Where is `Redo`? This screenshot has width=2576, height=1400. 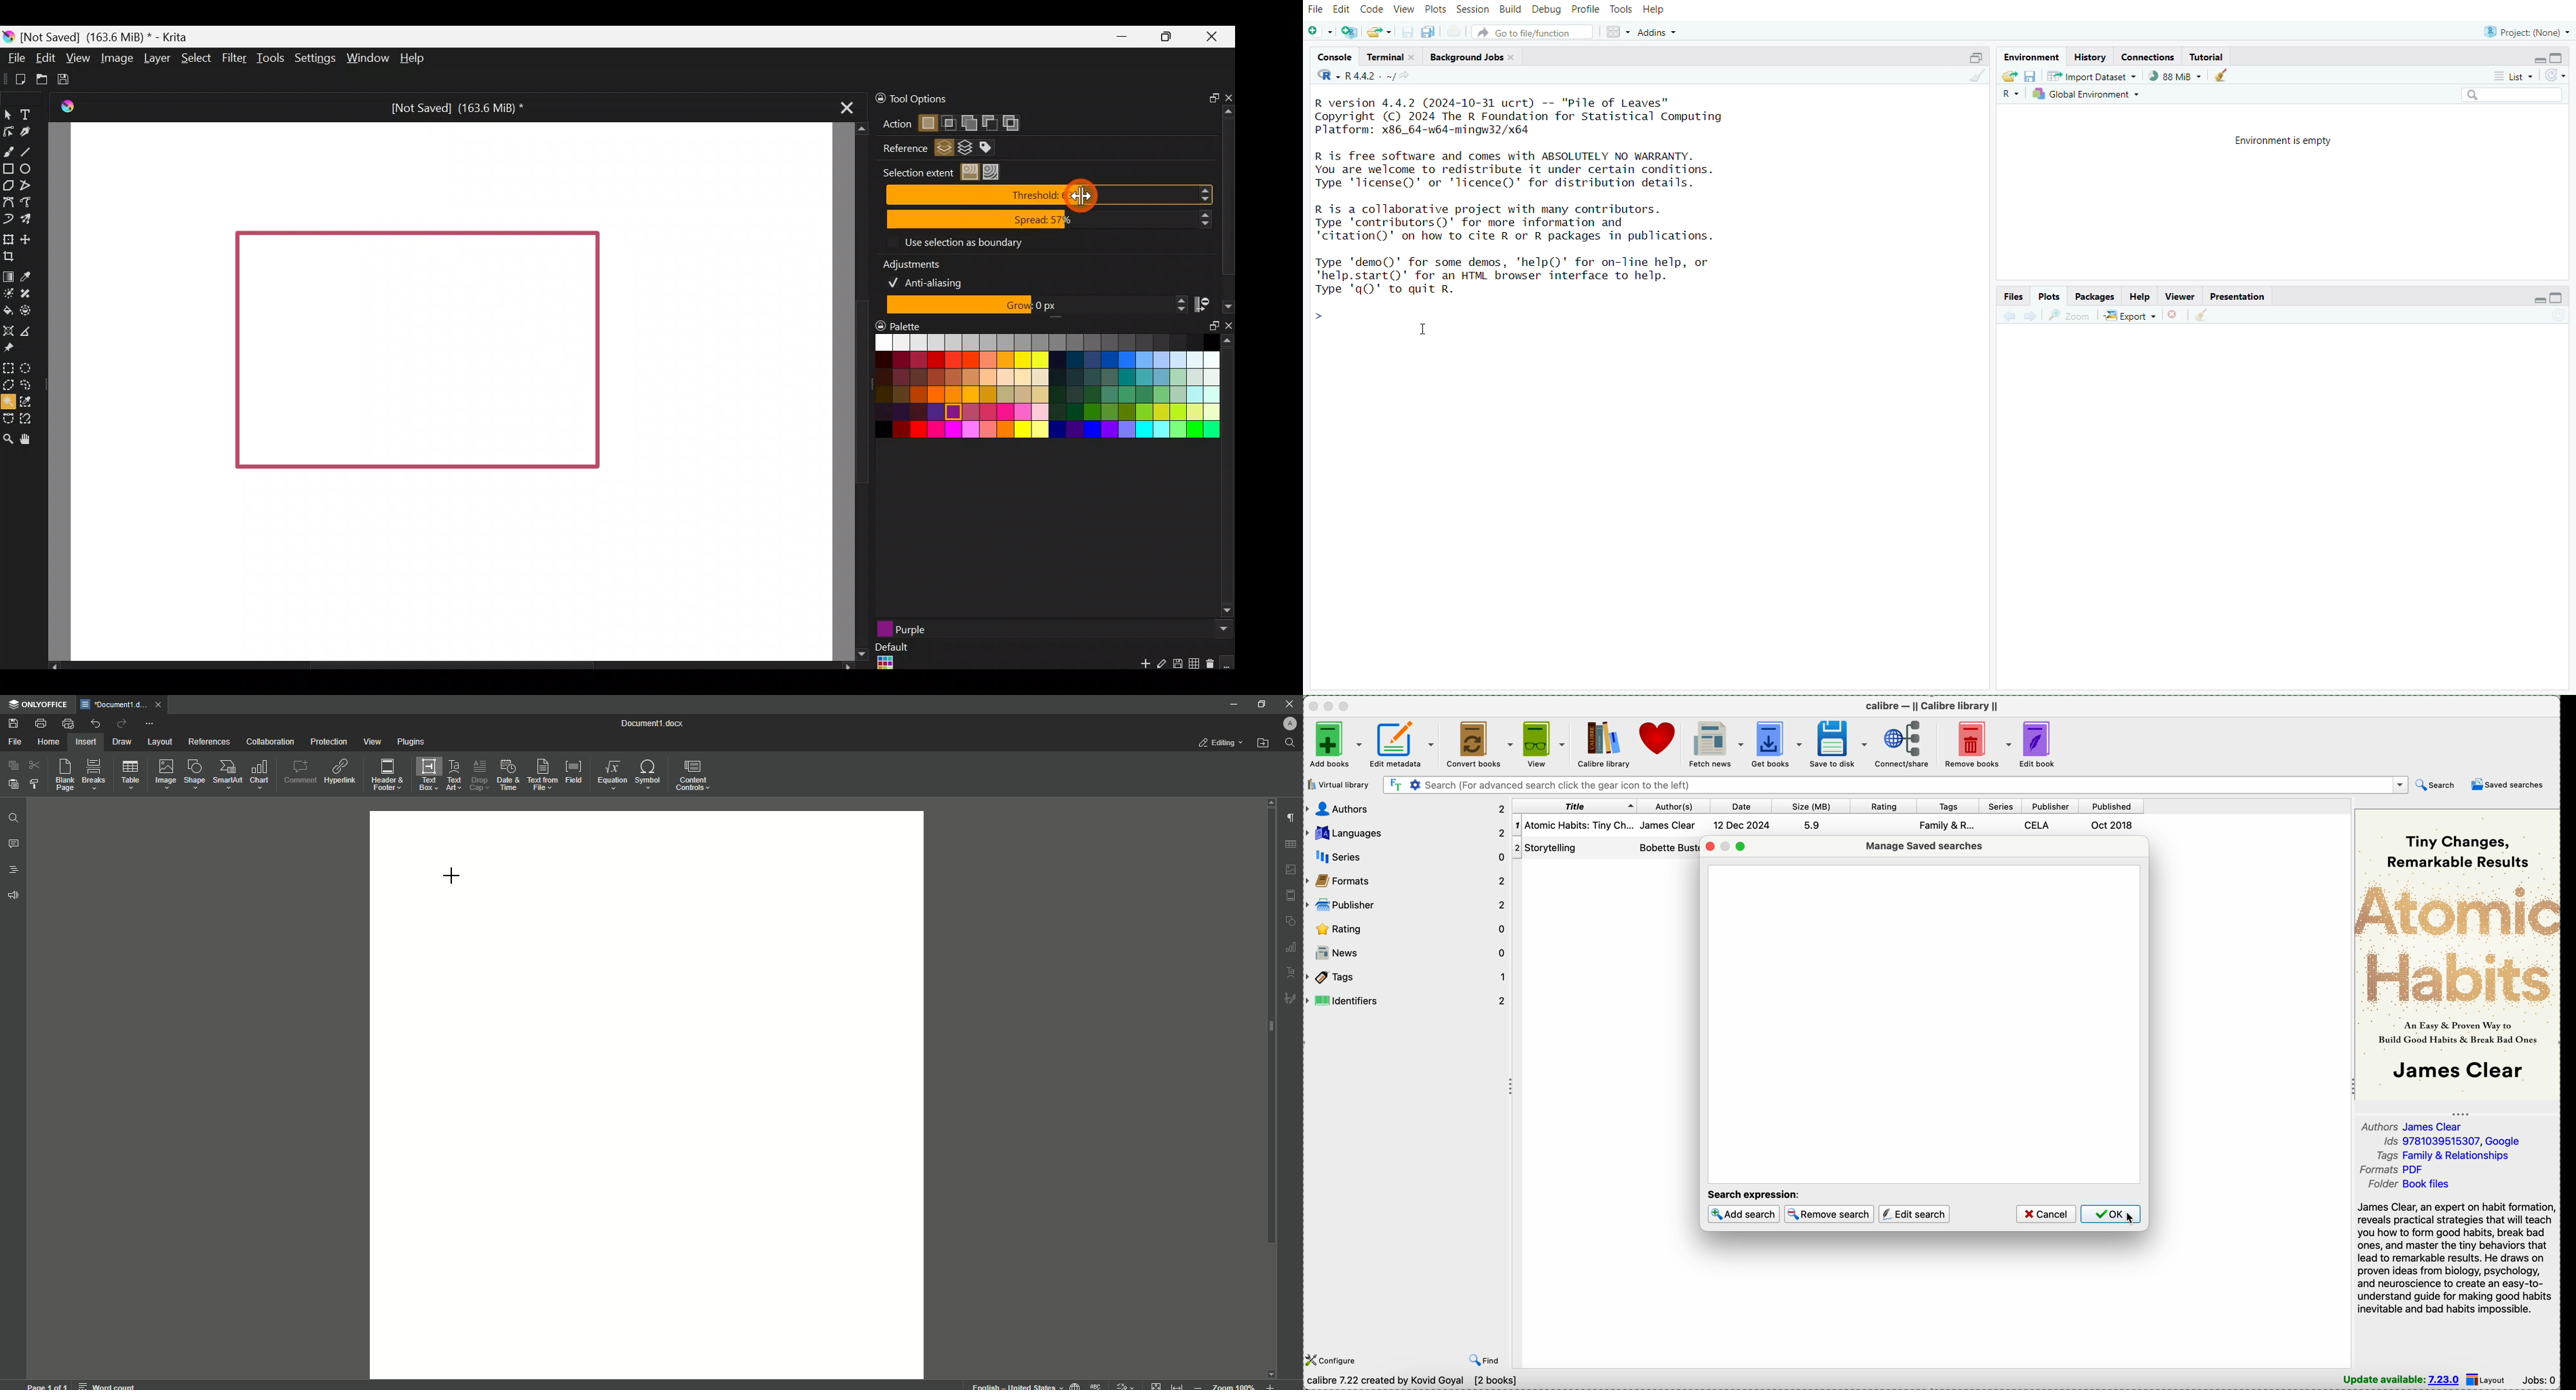
Redo is located at coordinates (121, 725).